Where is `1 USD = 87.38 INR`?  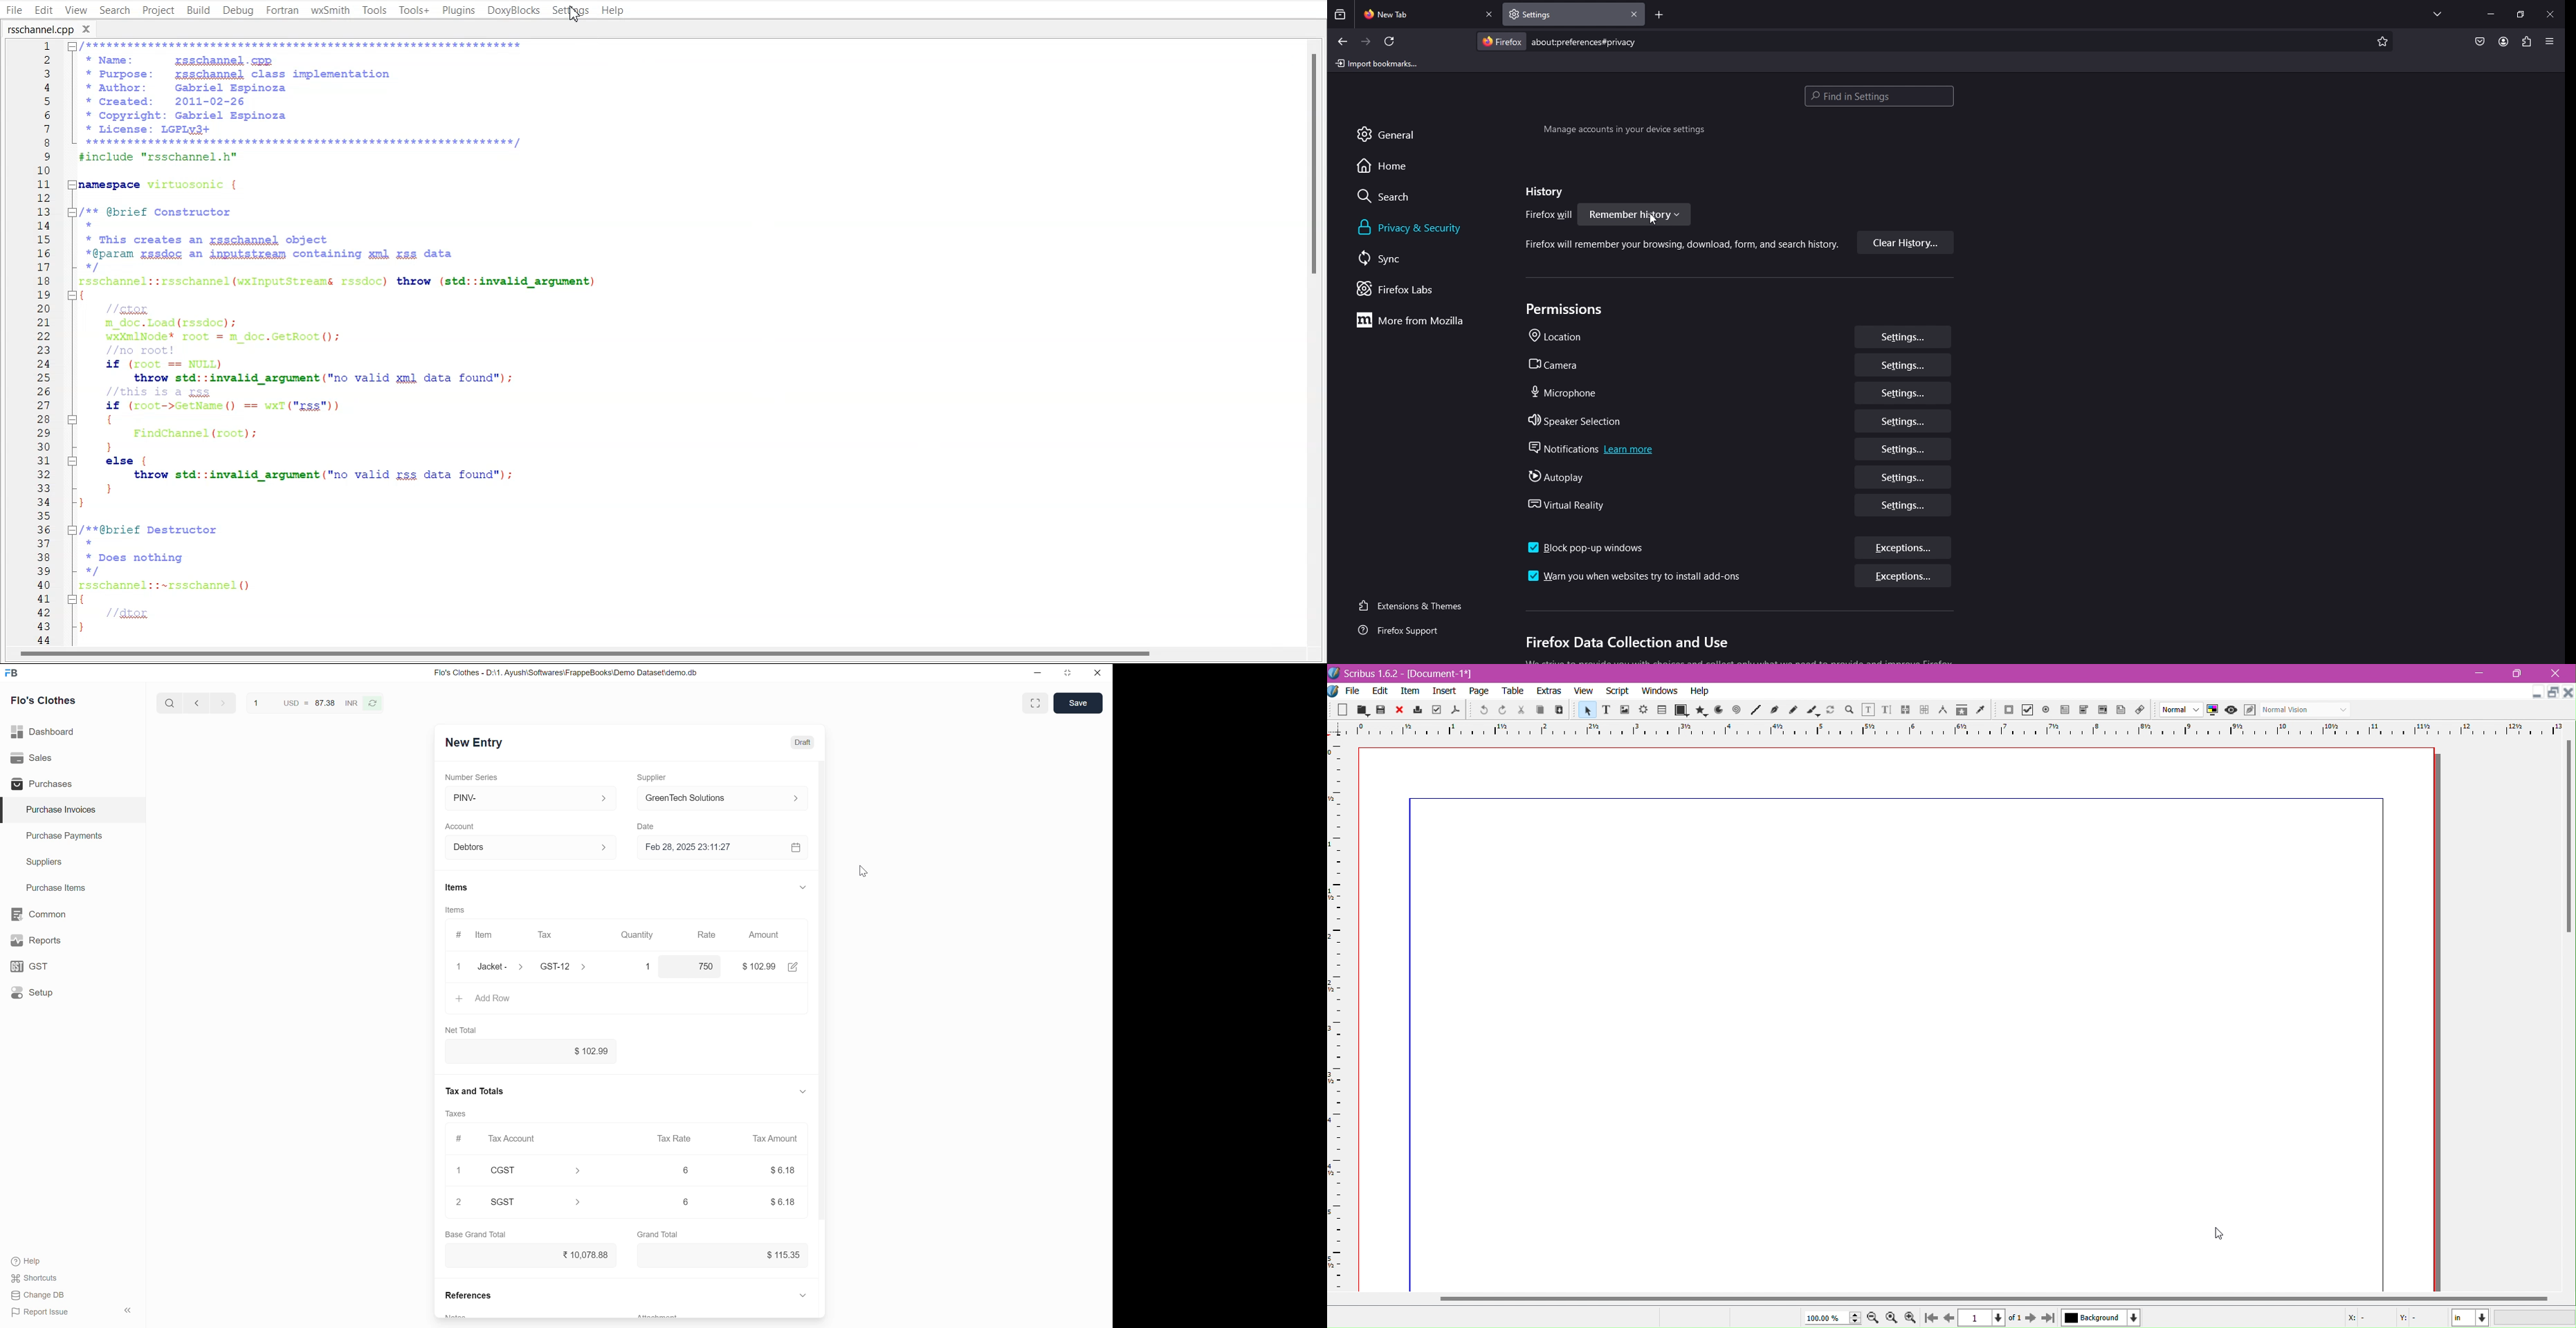 1 USD = 87.38 INR is located at coordinates (303, 703).